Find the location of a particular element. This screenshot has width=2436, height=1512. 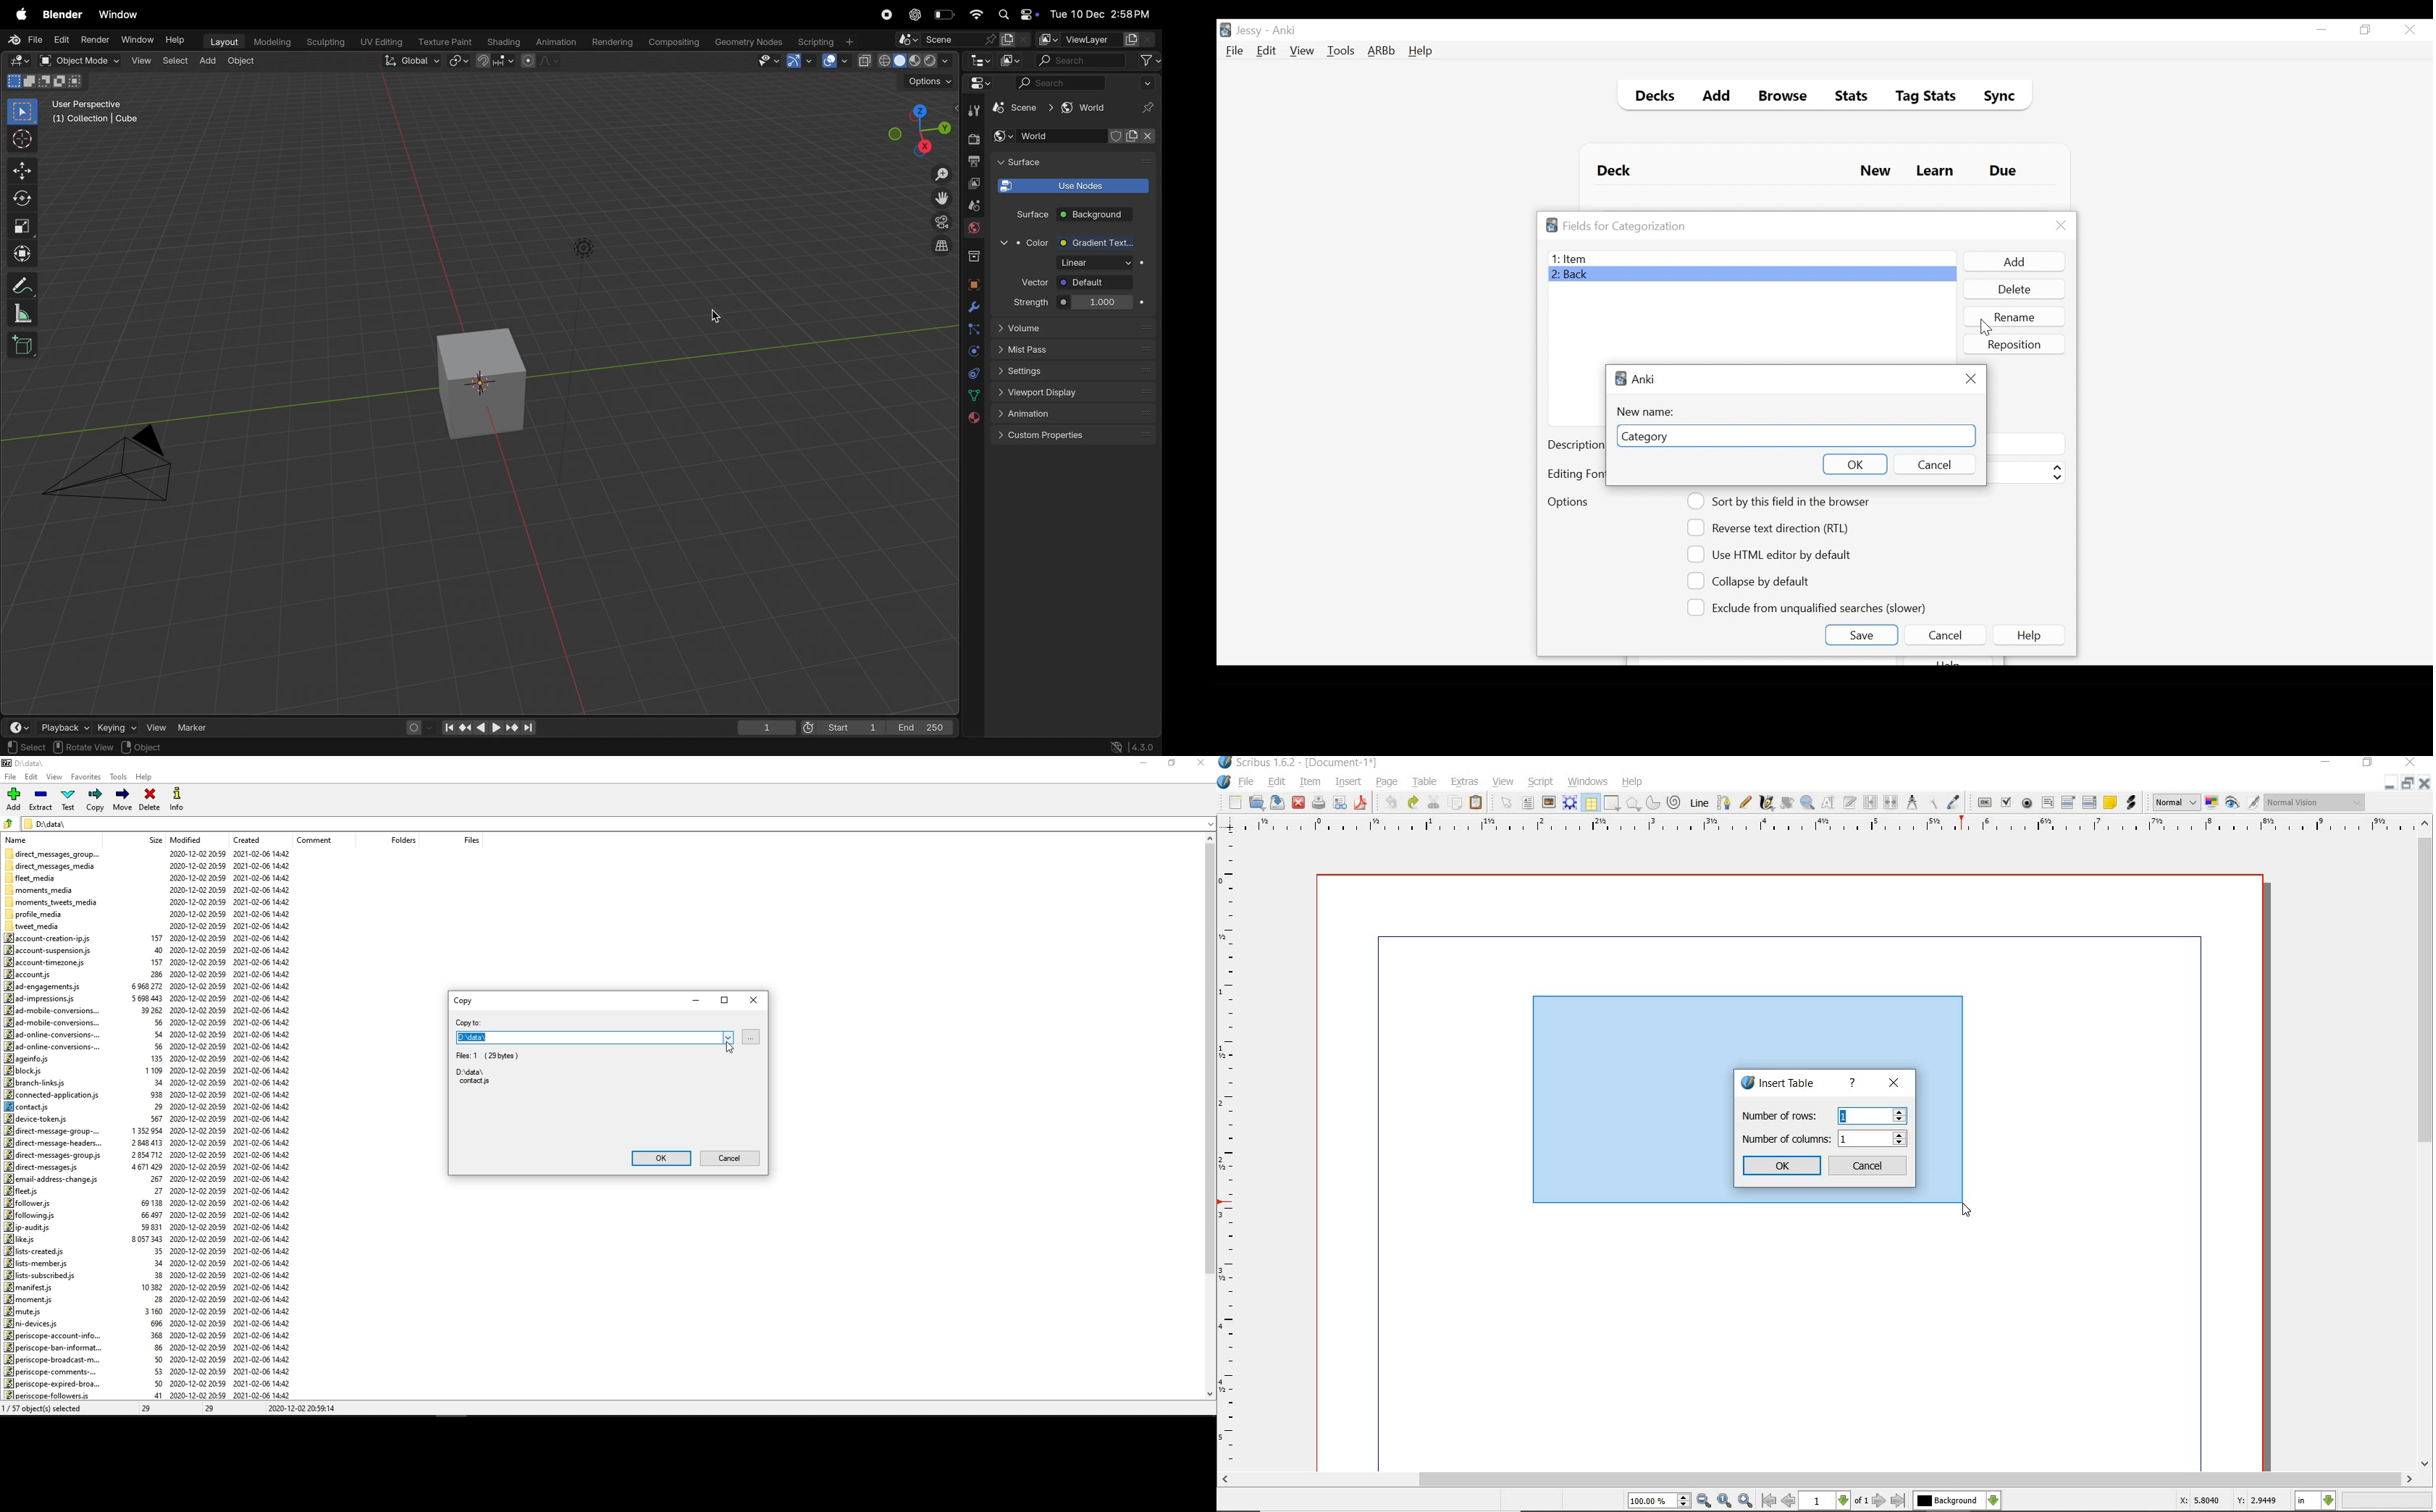

(un)select RTL is located at coordinates (1773, 528).